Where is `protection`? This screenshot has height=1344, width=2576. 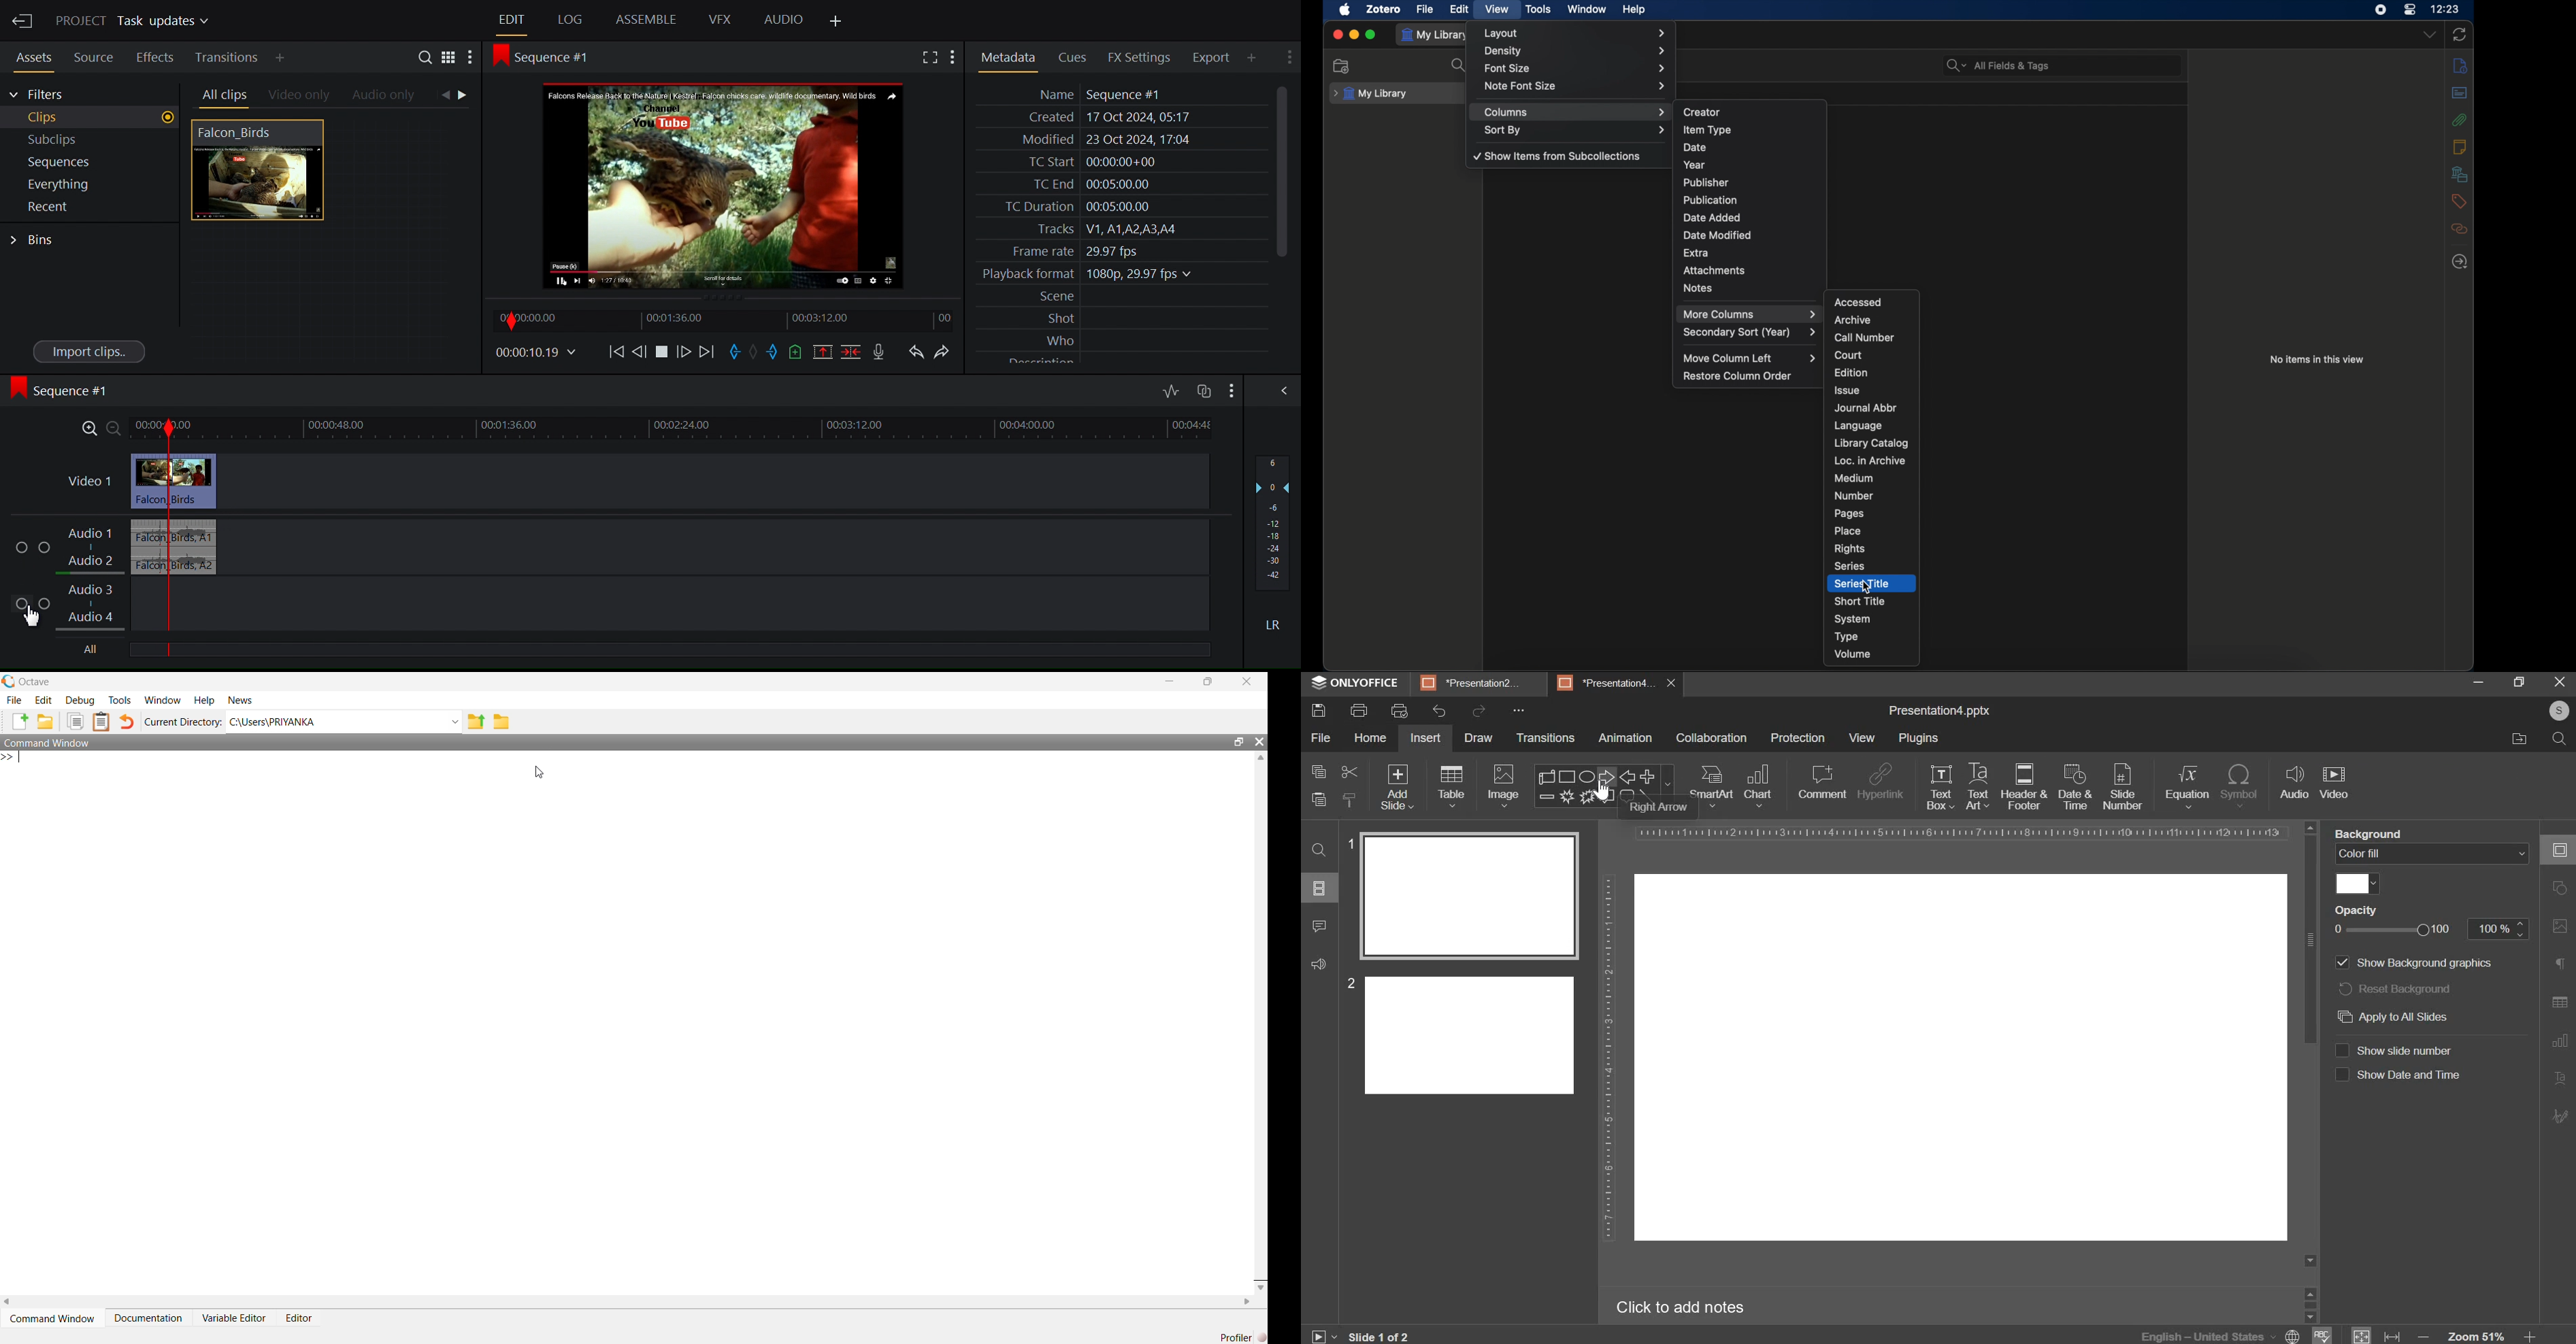
protection is located at coordinates (1798, 739).